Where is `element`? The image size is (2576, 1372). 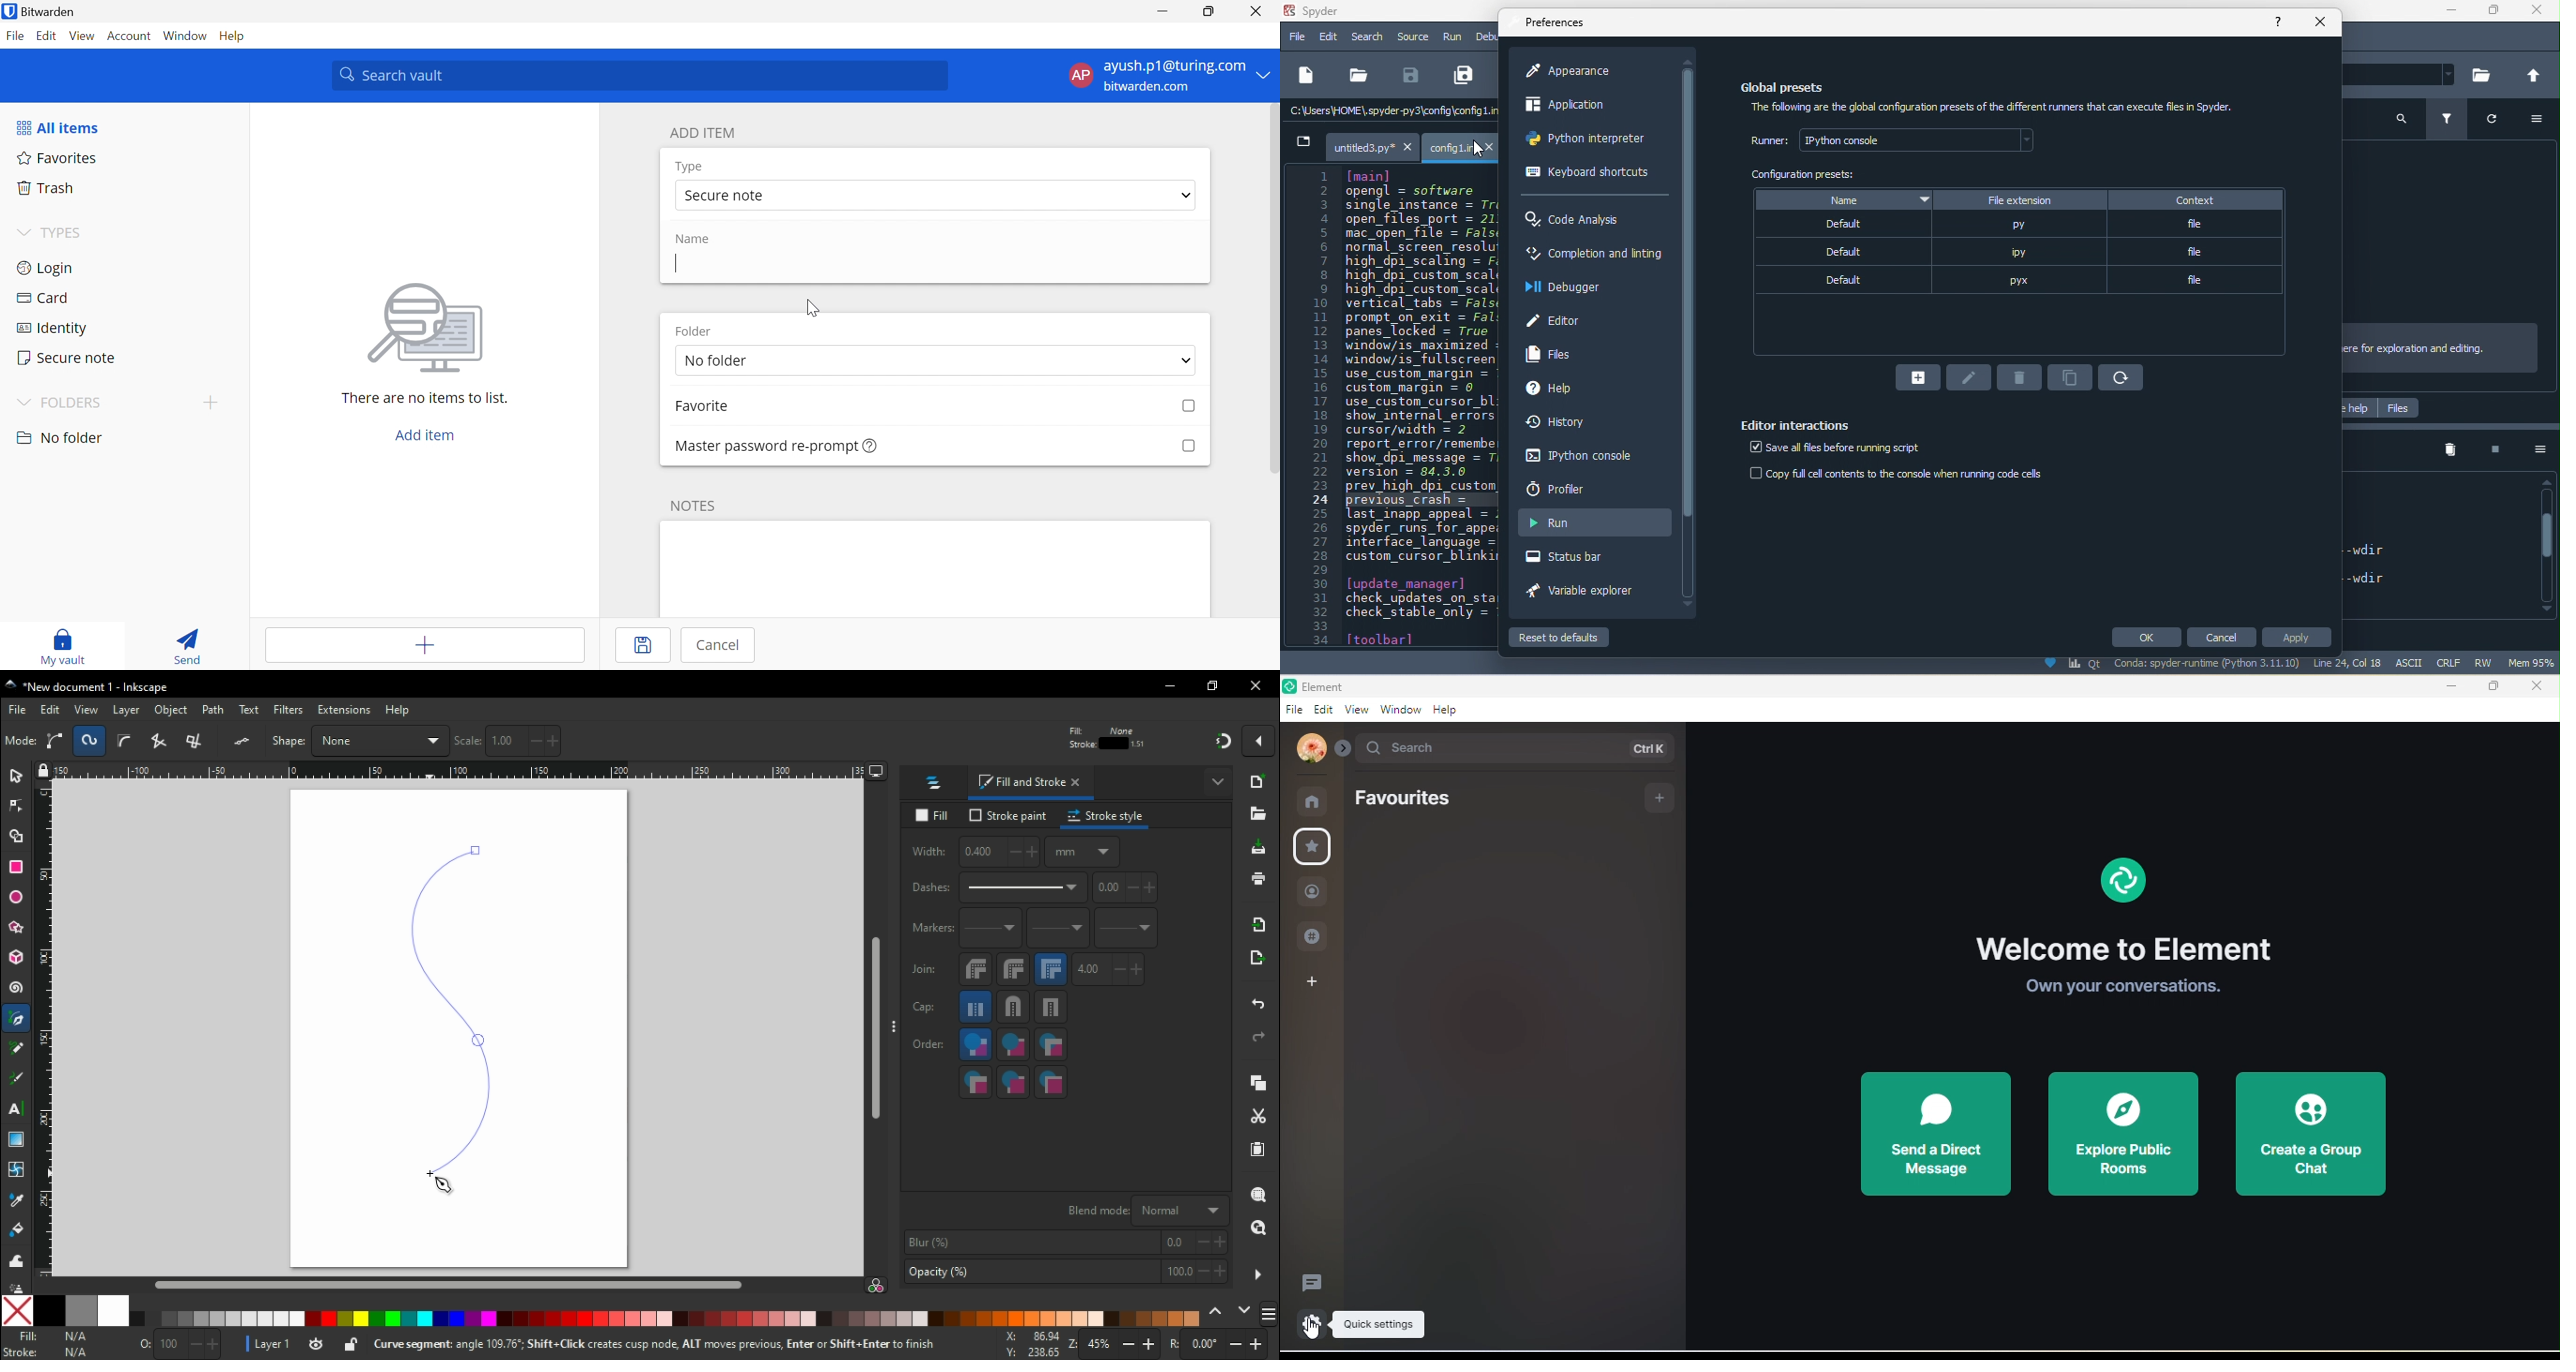
element is located at coordinates (1348, 687).